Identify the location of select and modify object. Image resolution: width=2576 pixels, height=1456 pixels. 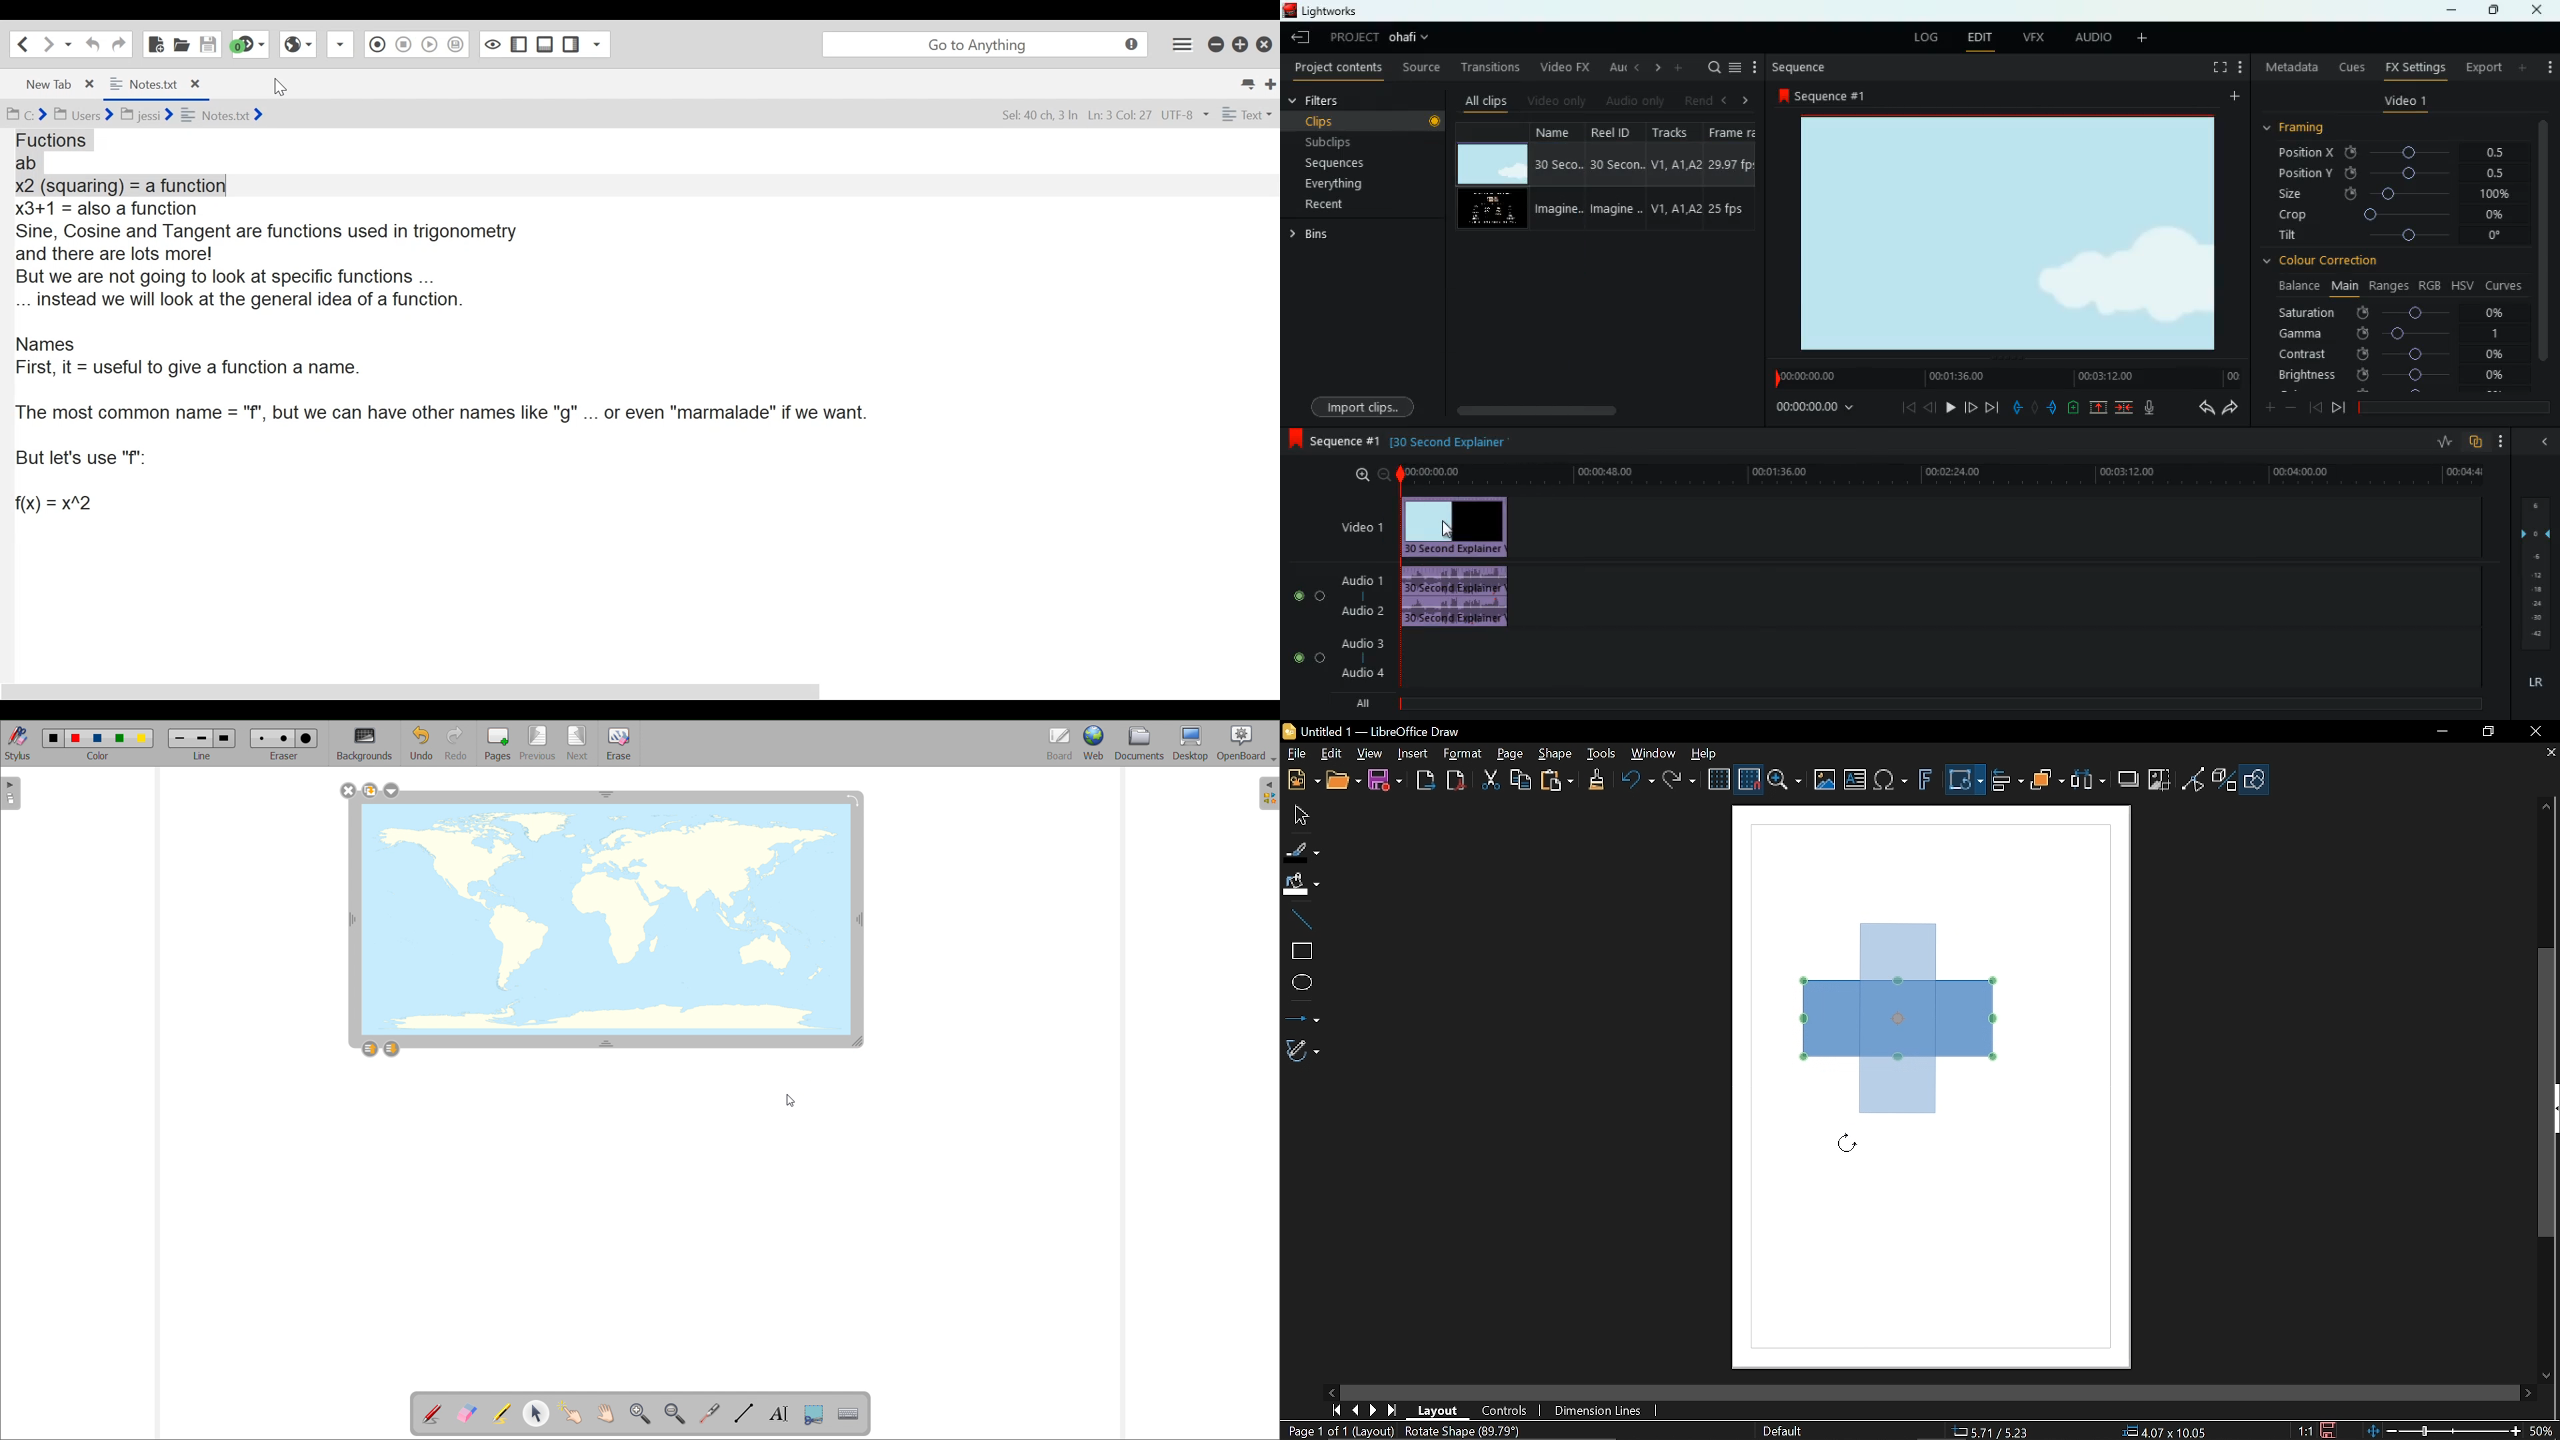
(536, 1414).